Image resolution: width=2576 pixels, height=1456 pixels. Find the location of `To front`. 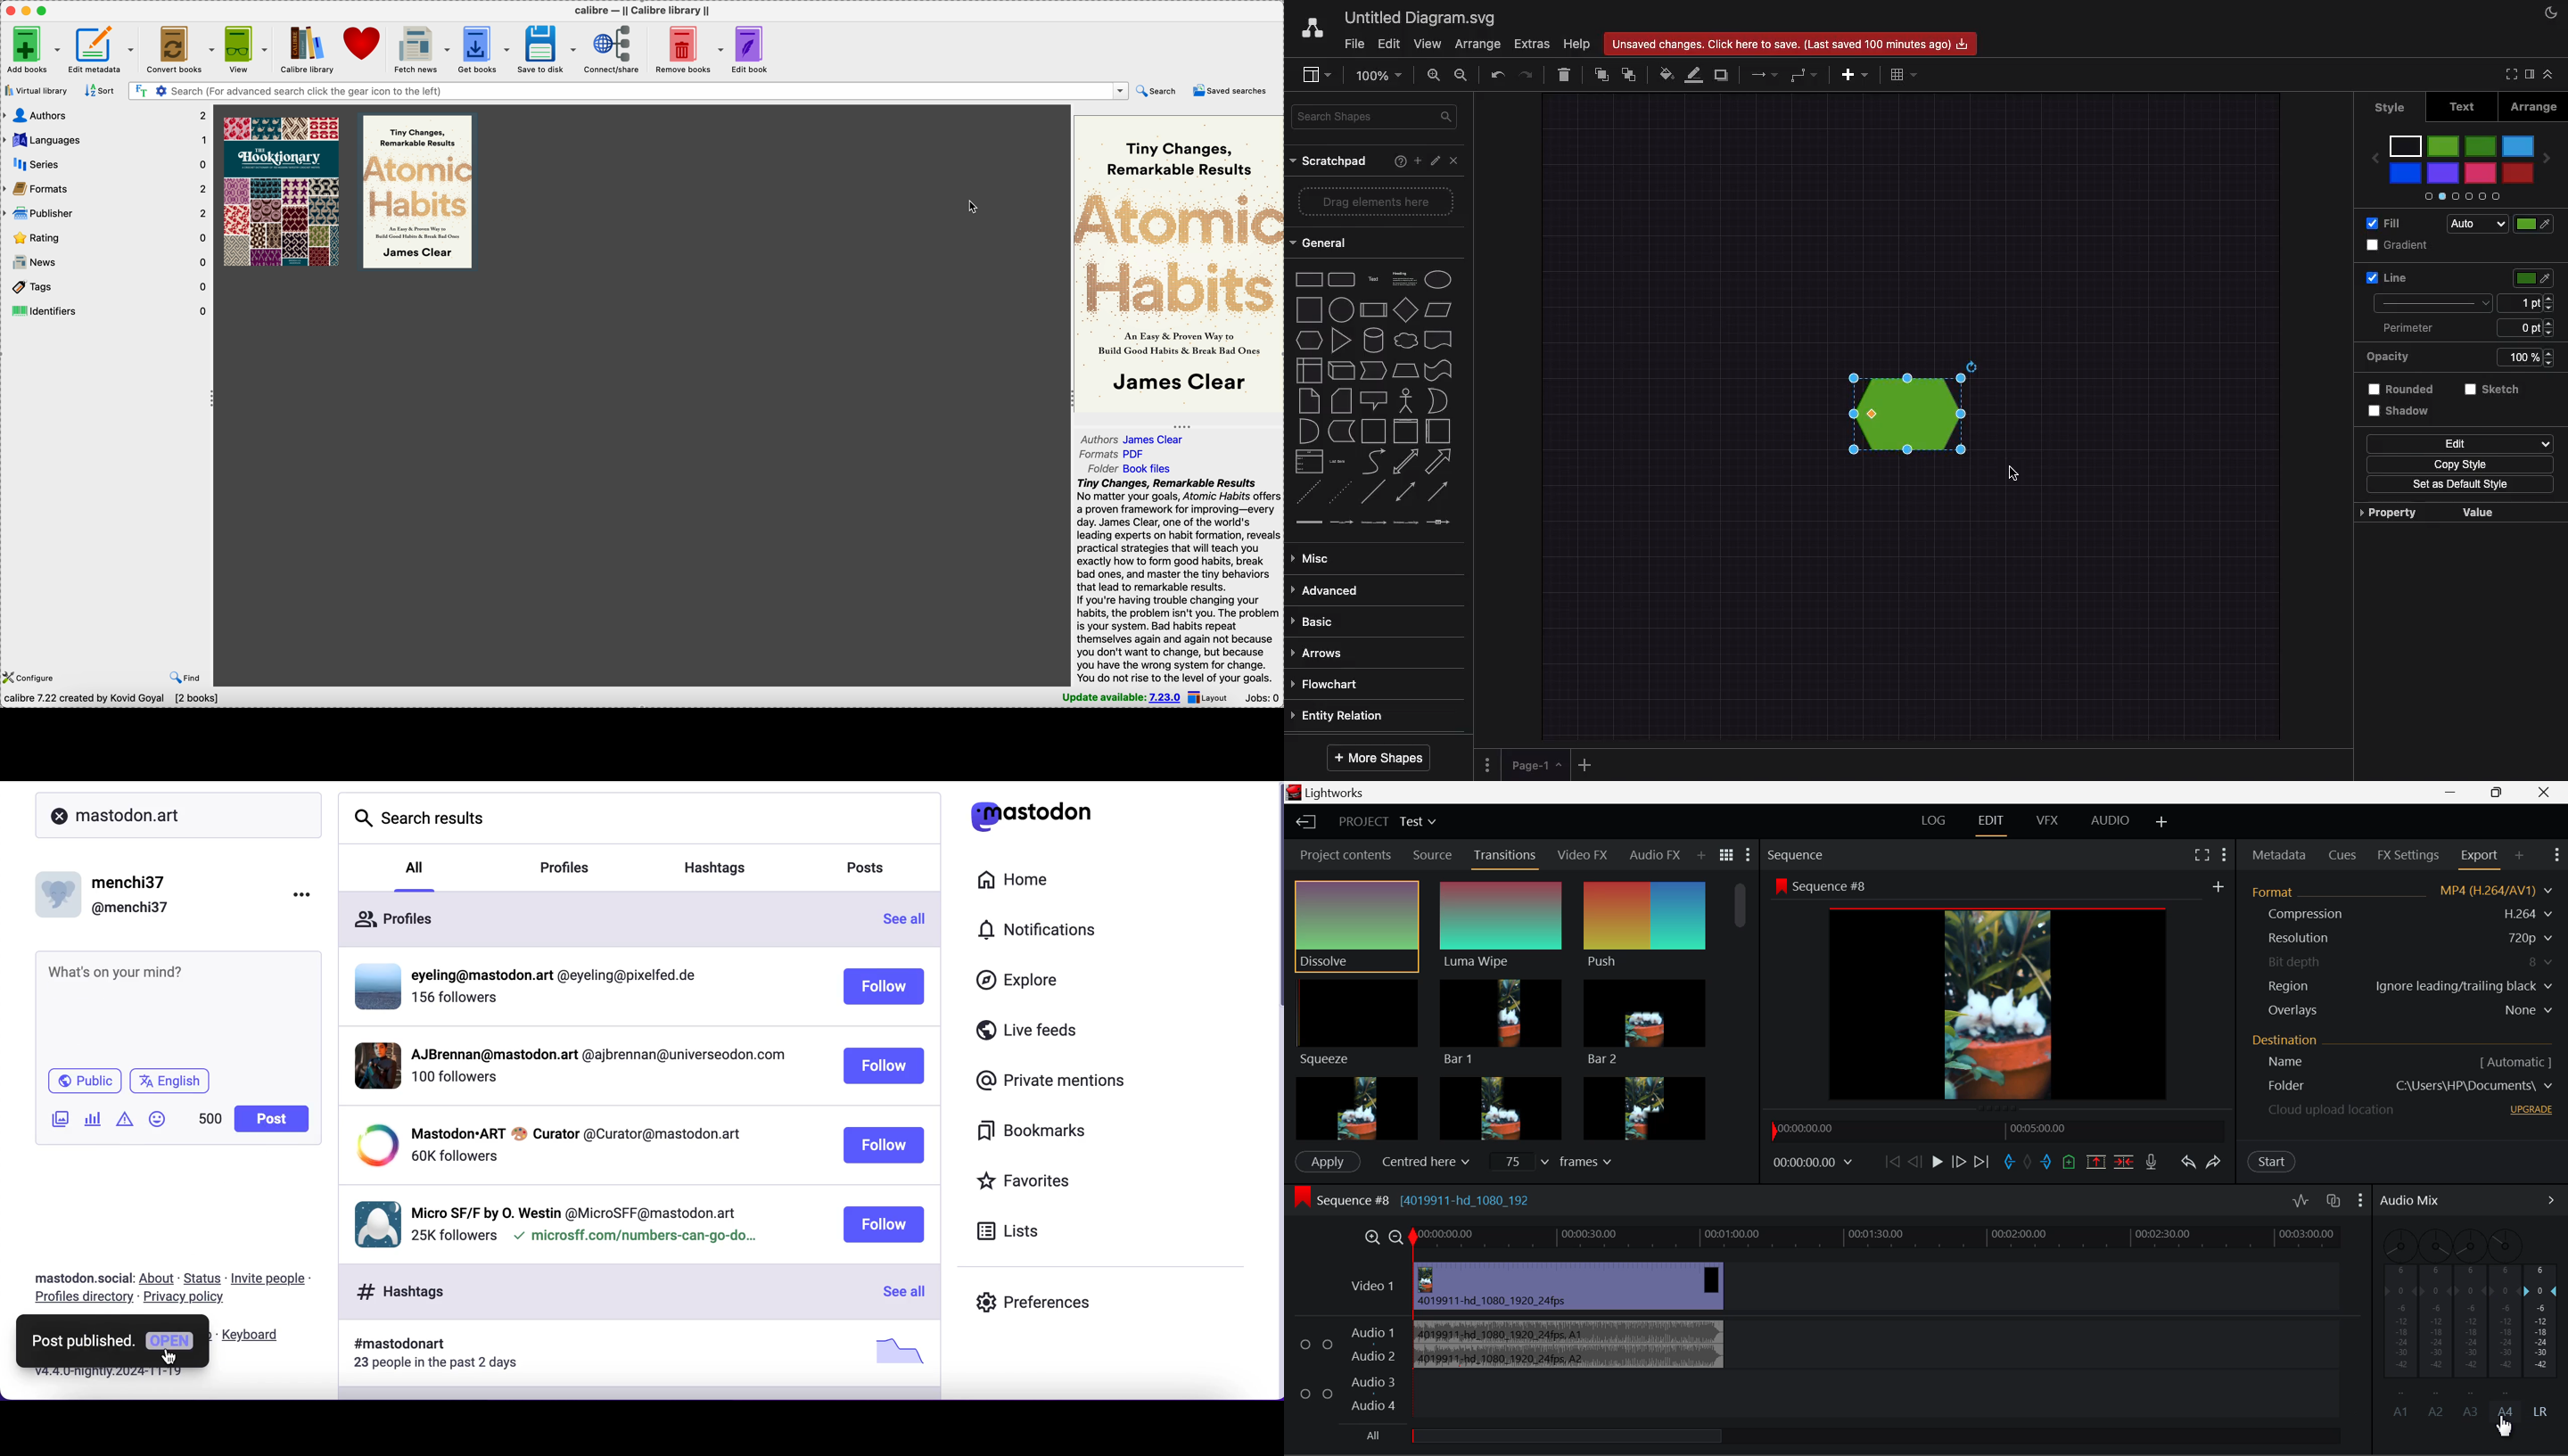

To front is located at coordinates (1601, 76).